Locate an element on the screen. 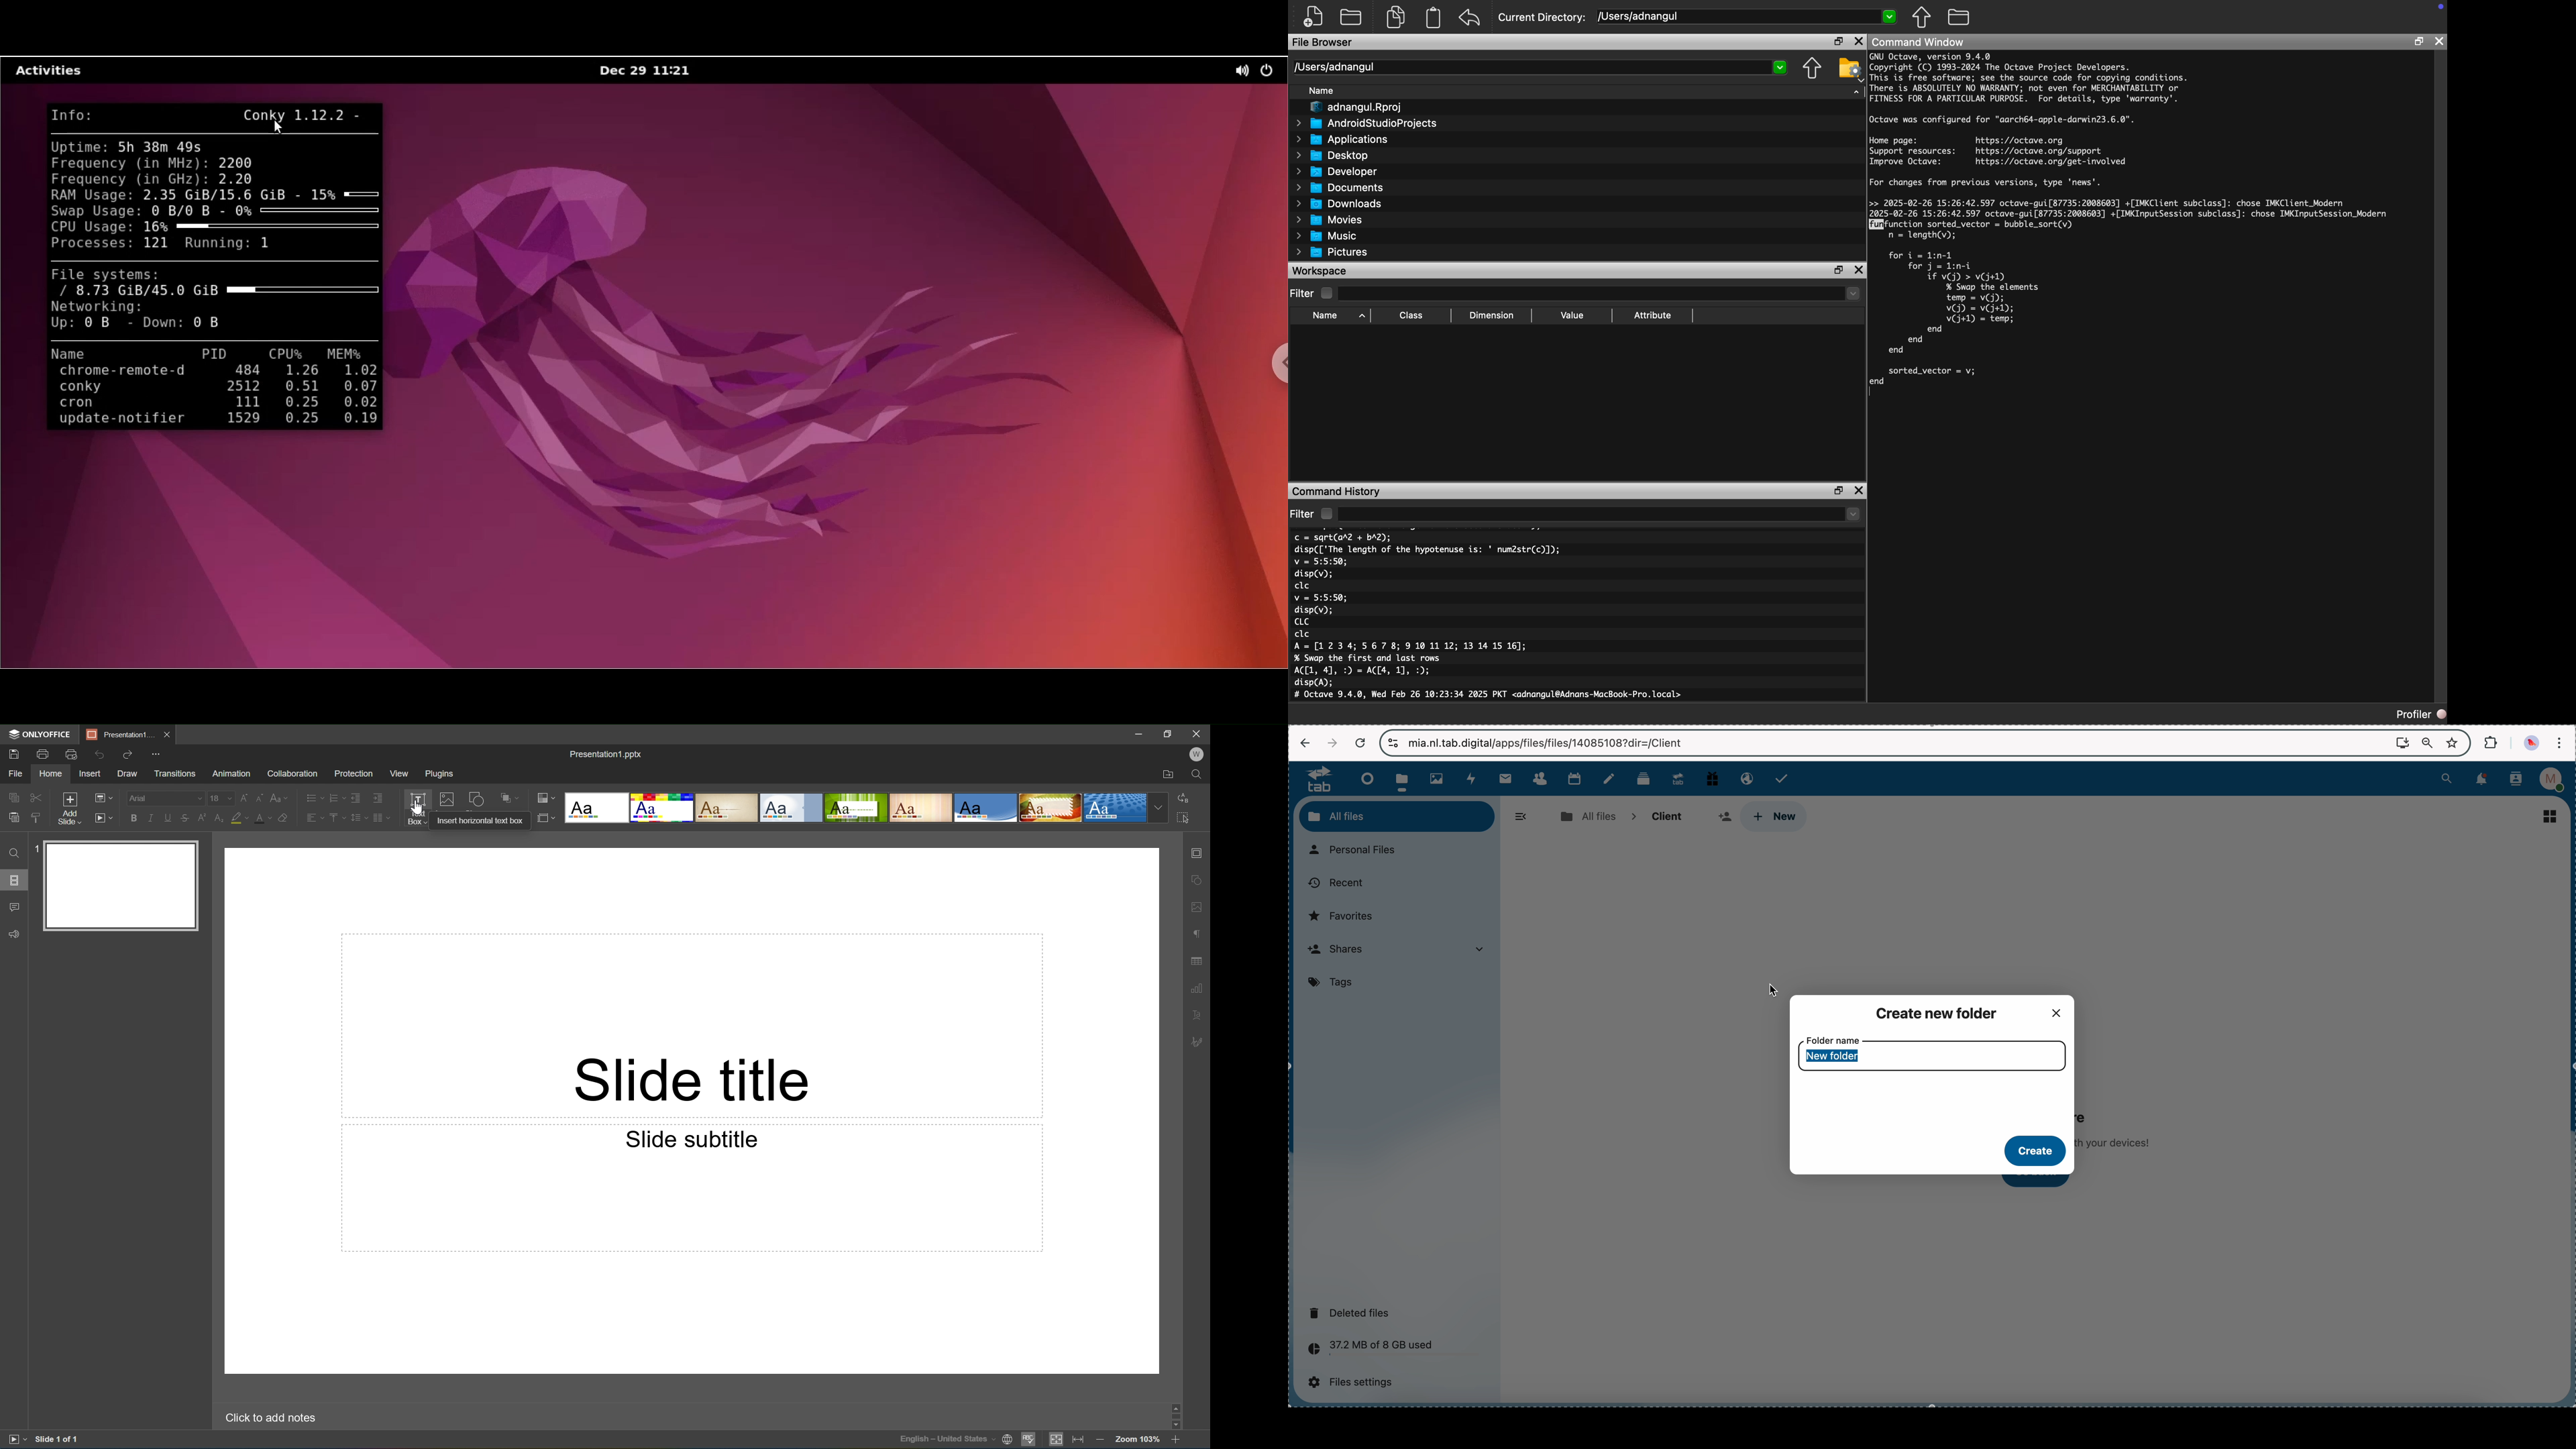 The image size is (2576, 1456). Zoom out is located at coordinates (1100, 1439).